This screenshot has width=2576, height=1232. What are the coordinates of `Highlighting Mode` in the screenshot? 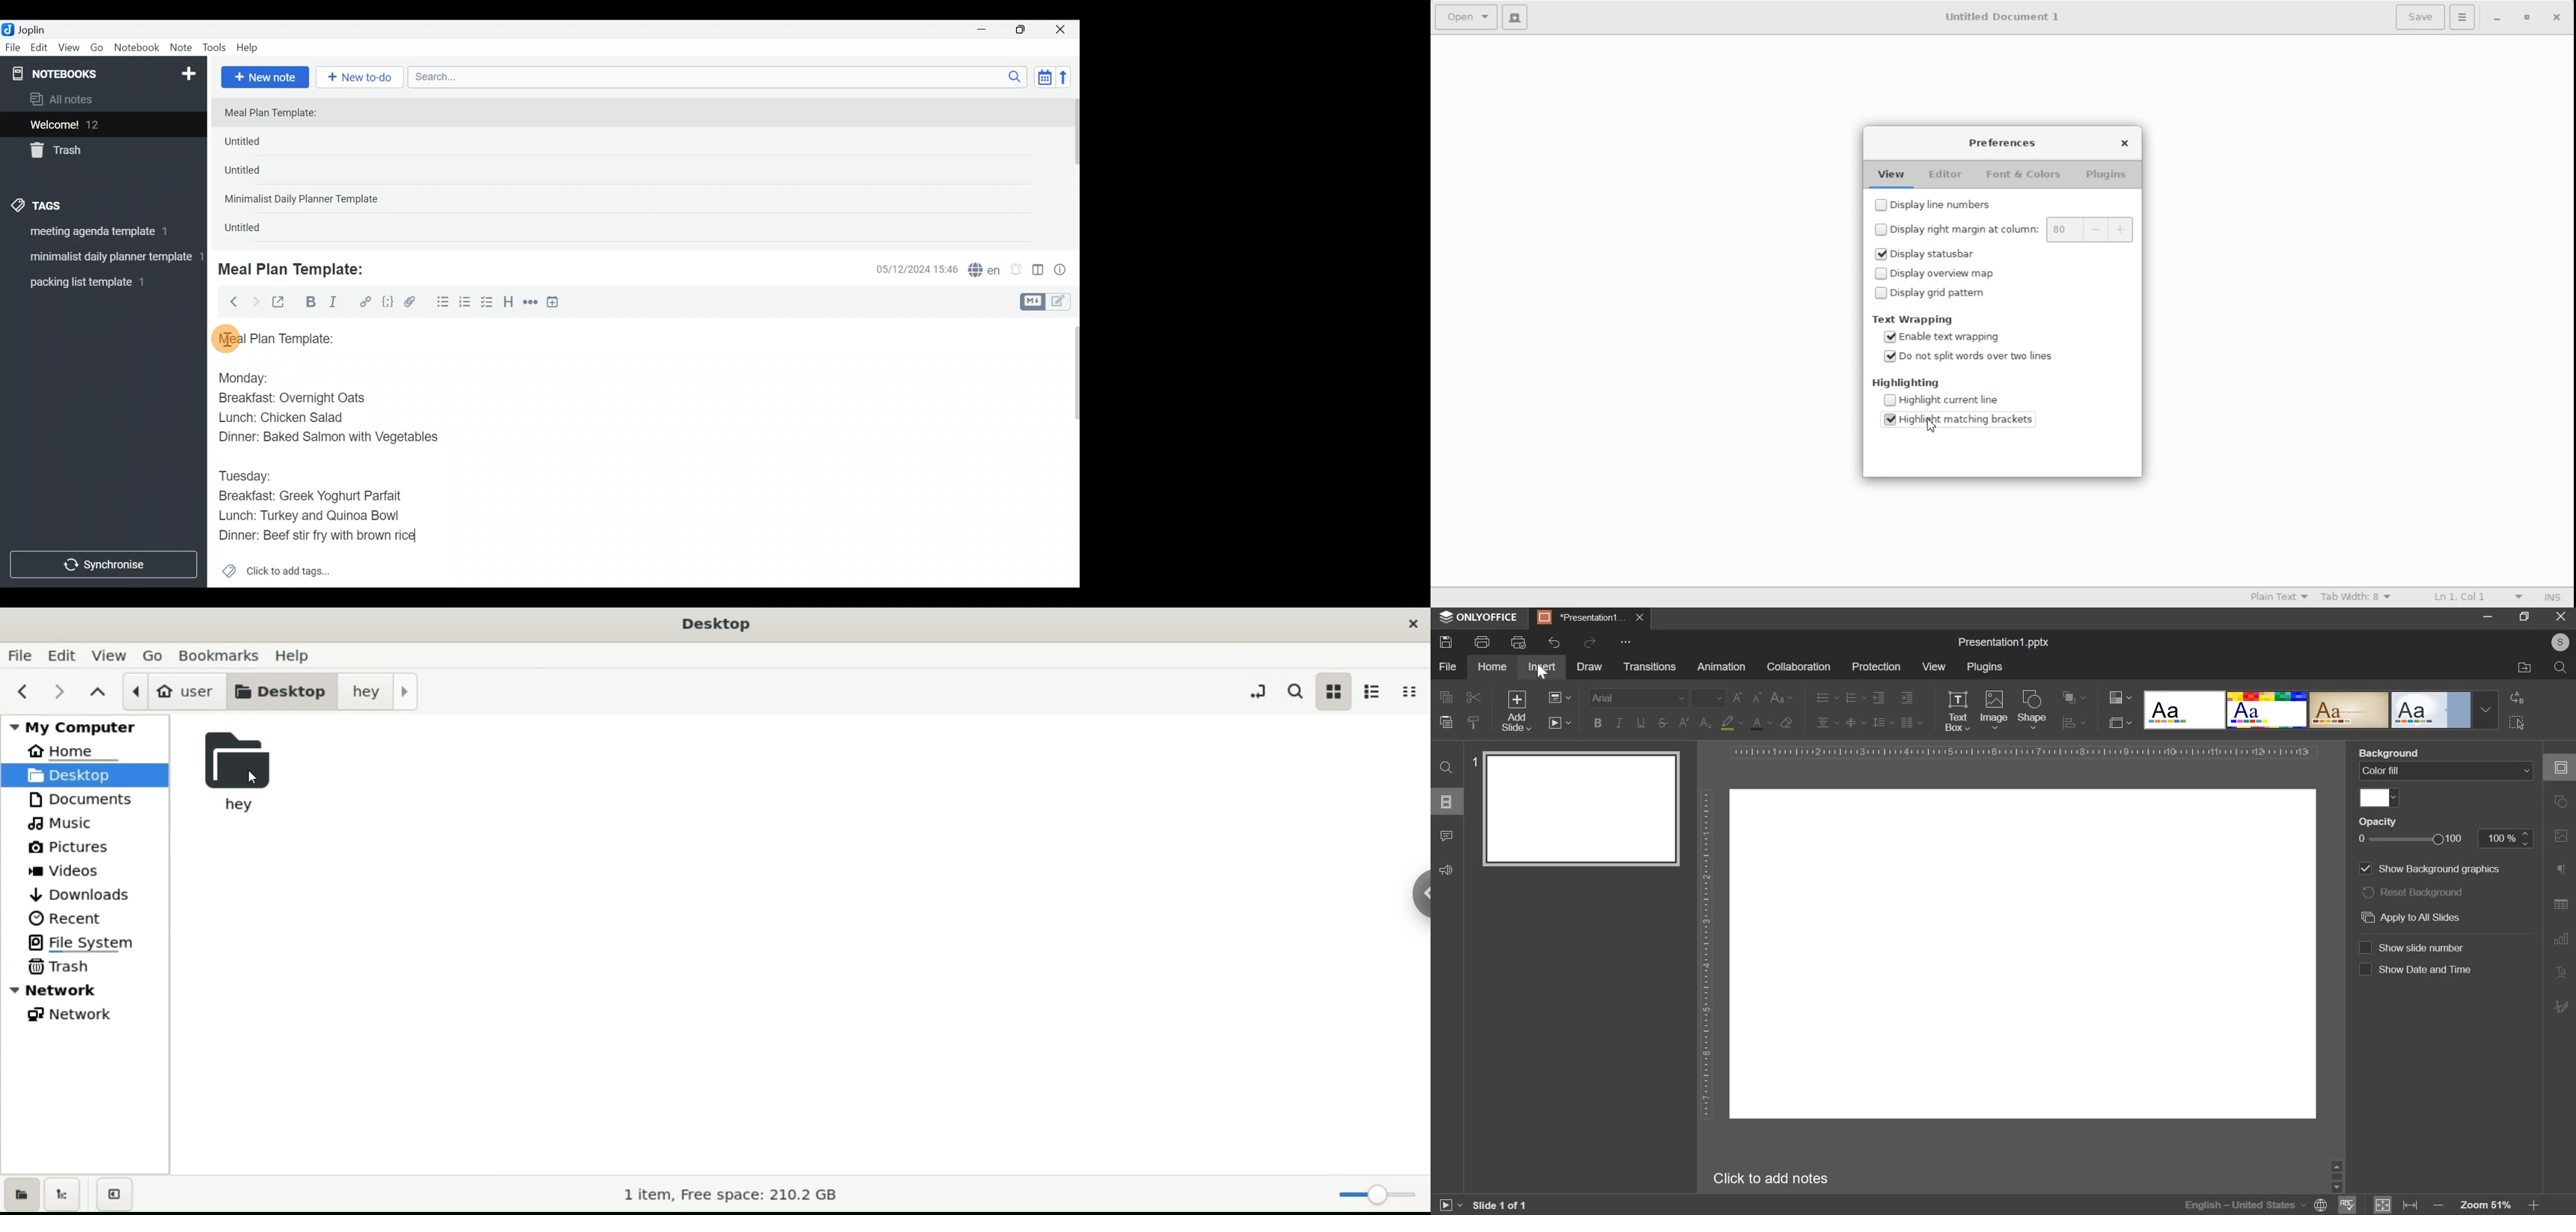 It's located at (2277, 597).